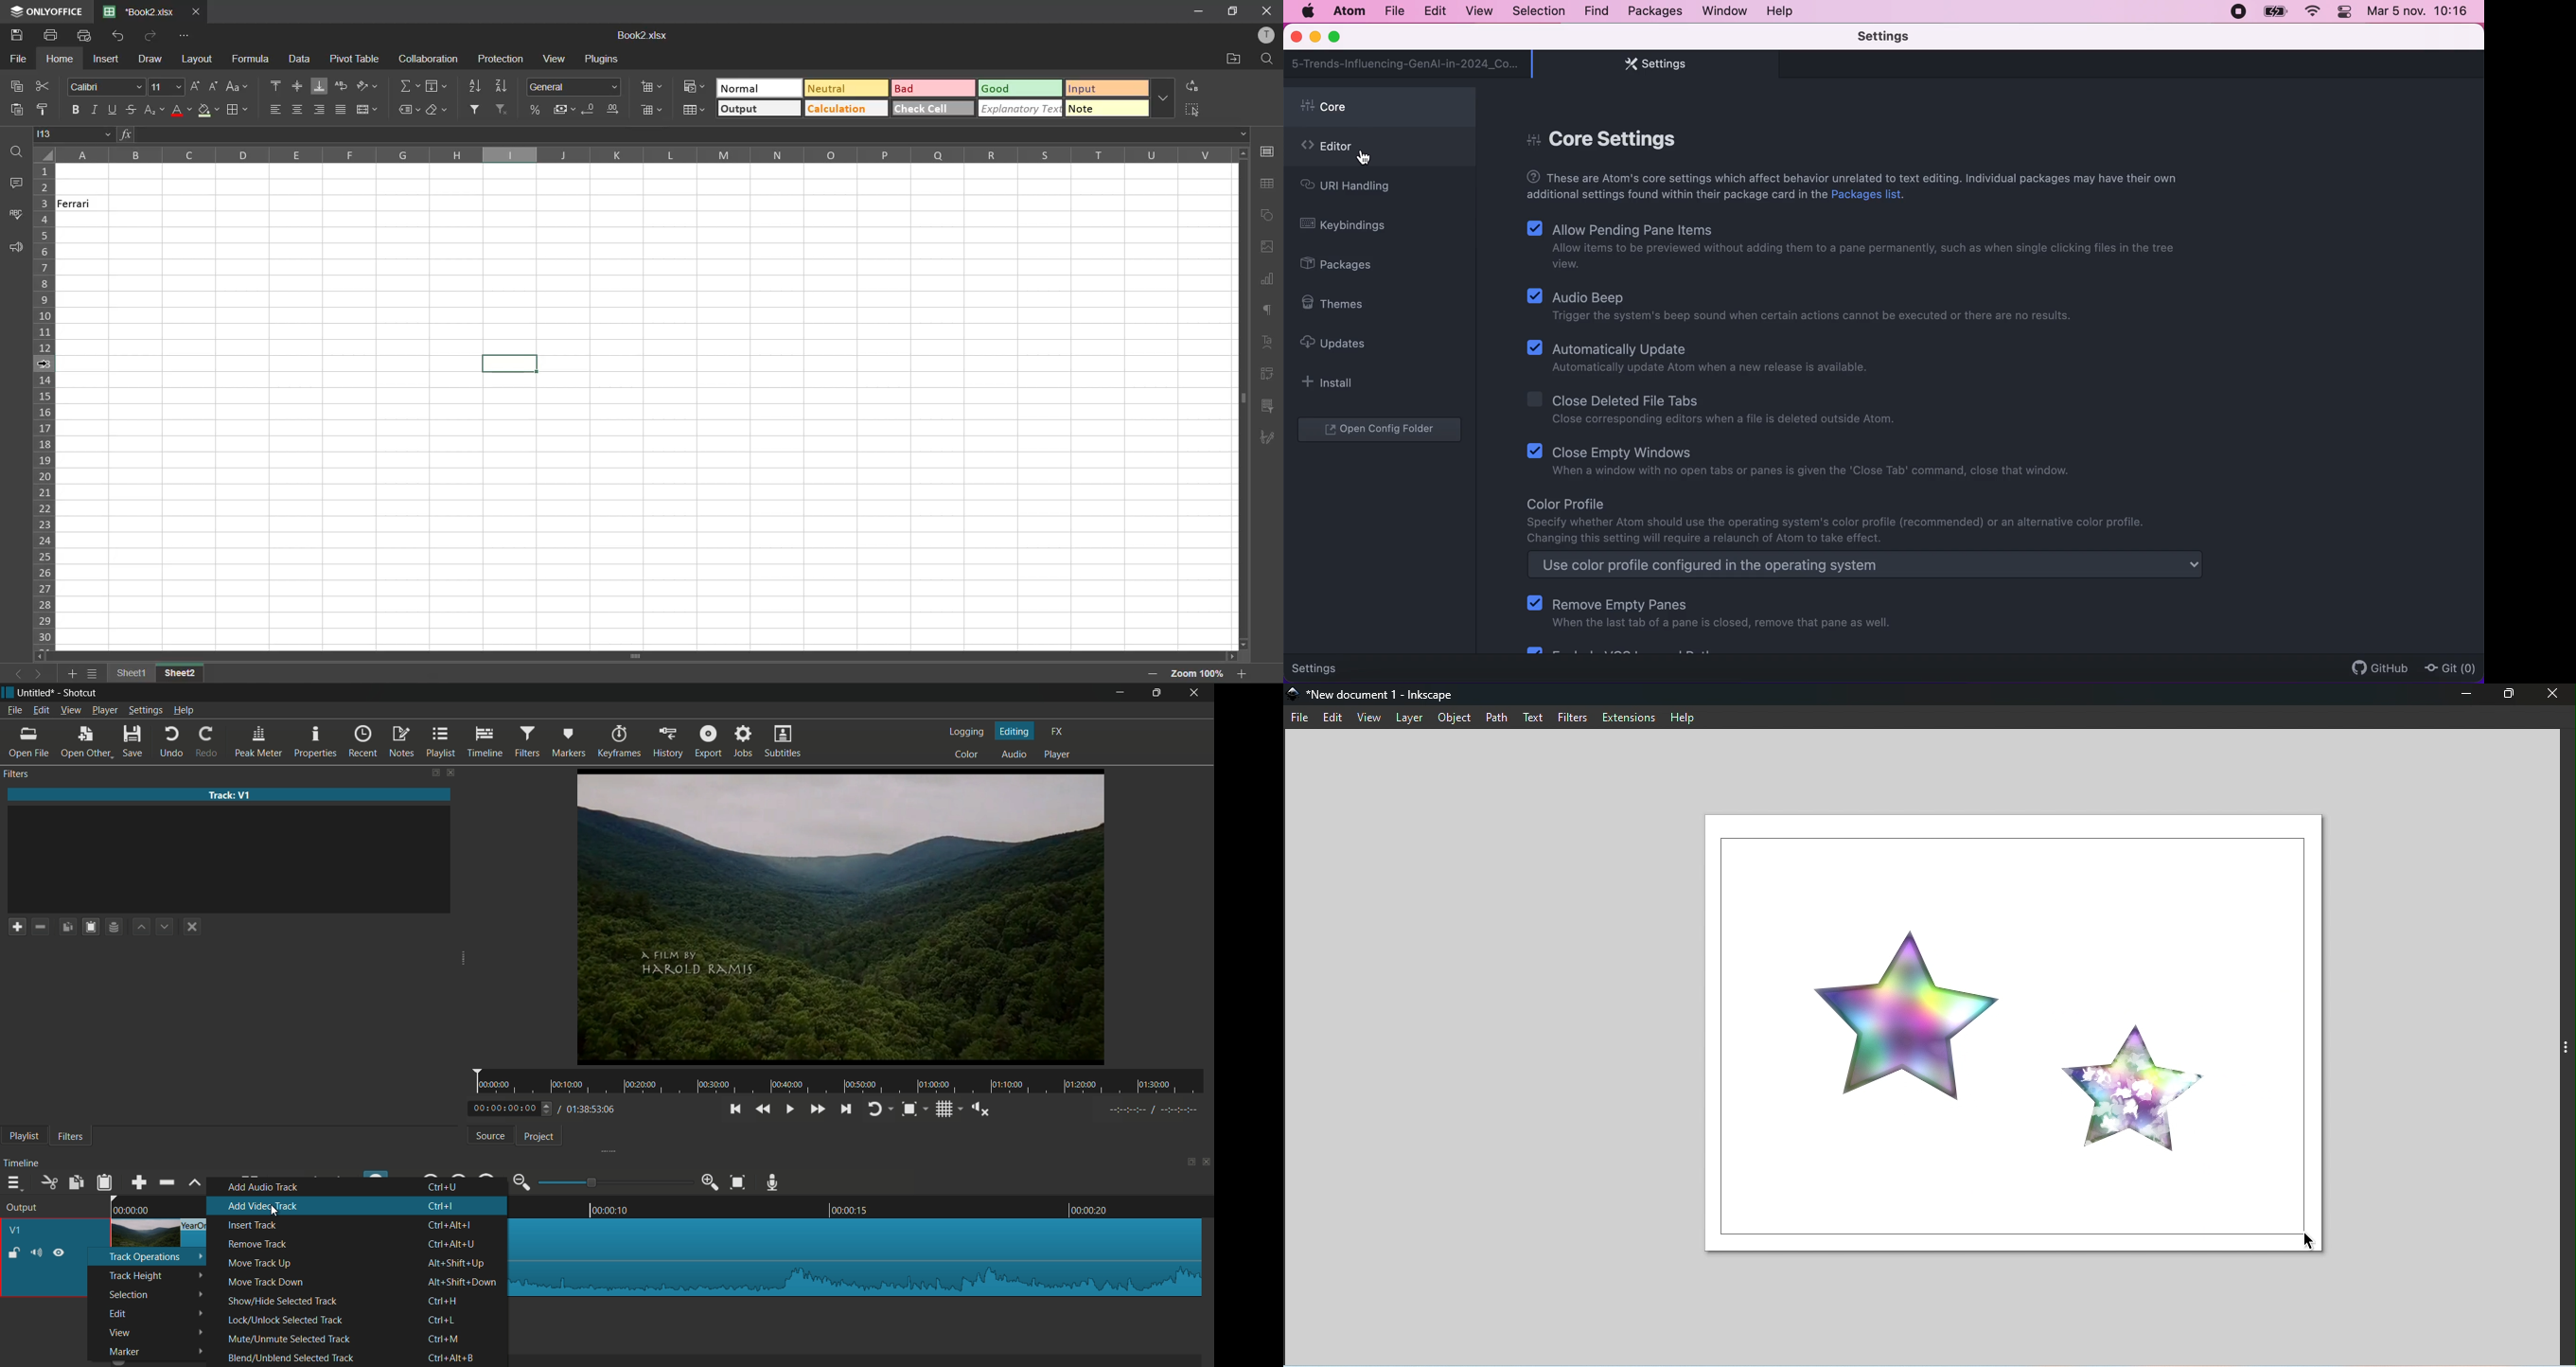  I want to click on number format, so click(573, 88).